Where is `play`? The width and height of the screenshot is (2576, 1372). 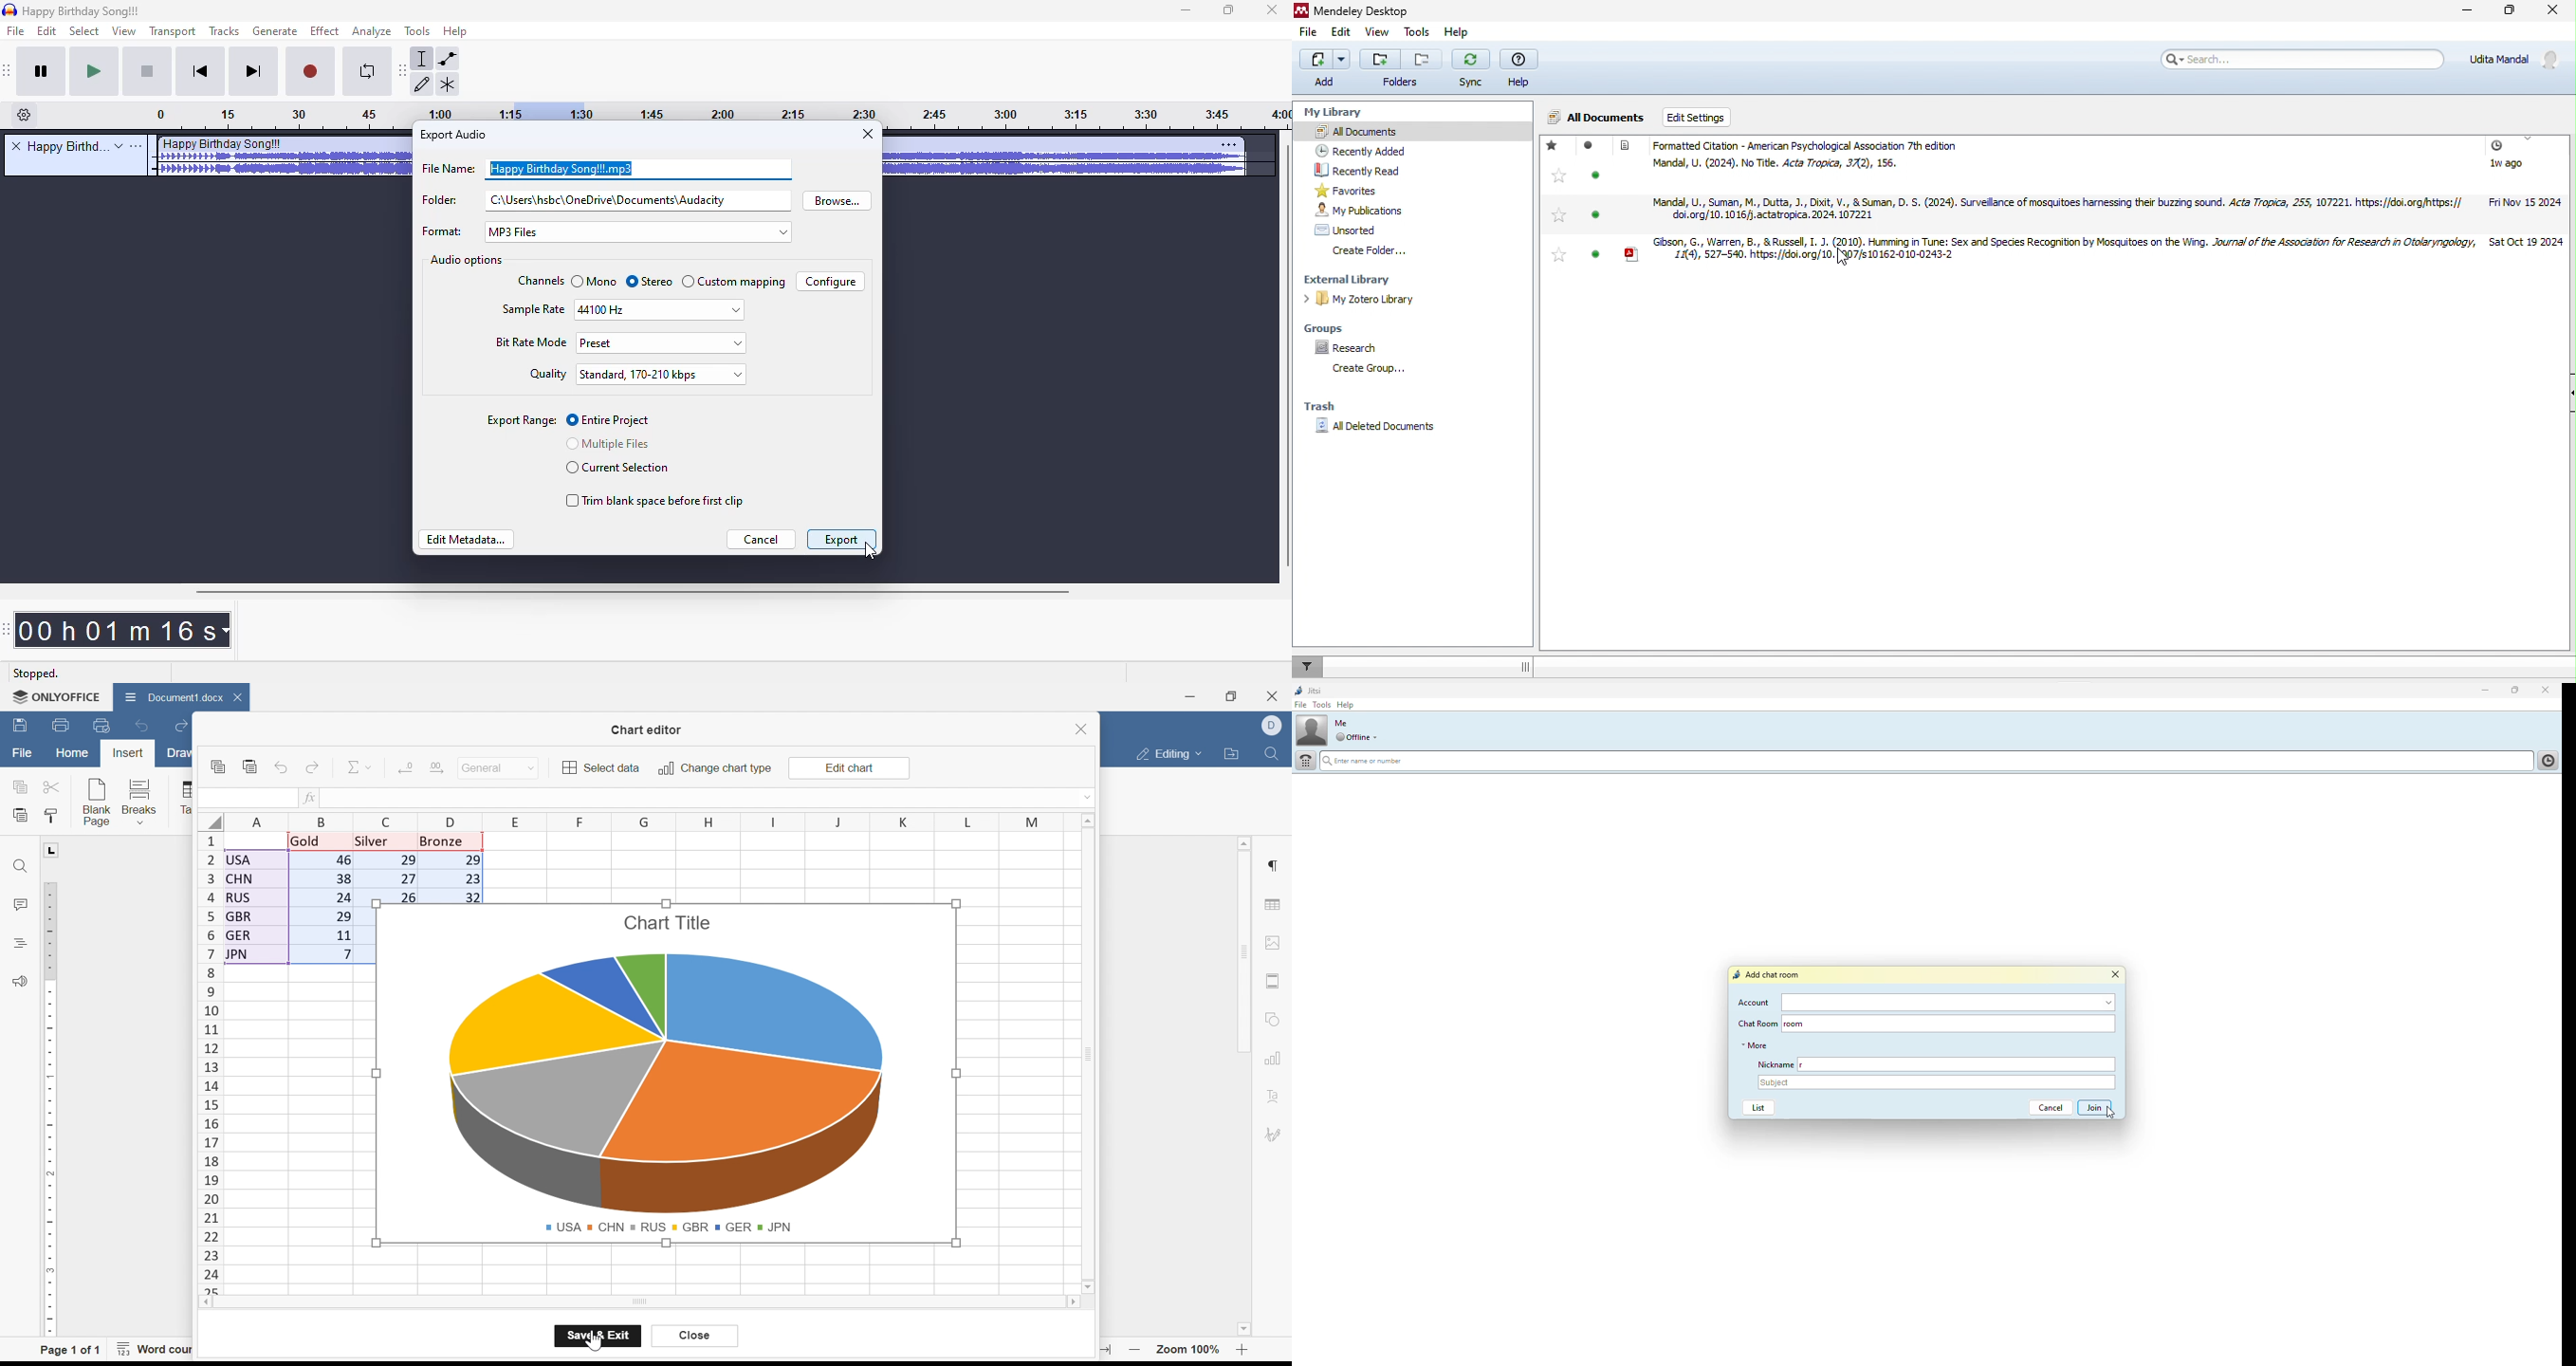 play is located at coordinates (95, 72).